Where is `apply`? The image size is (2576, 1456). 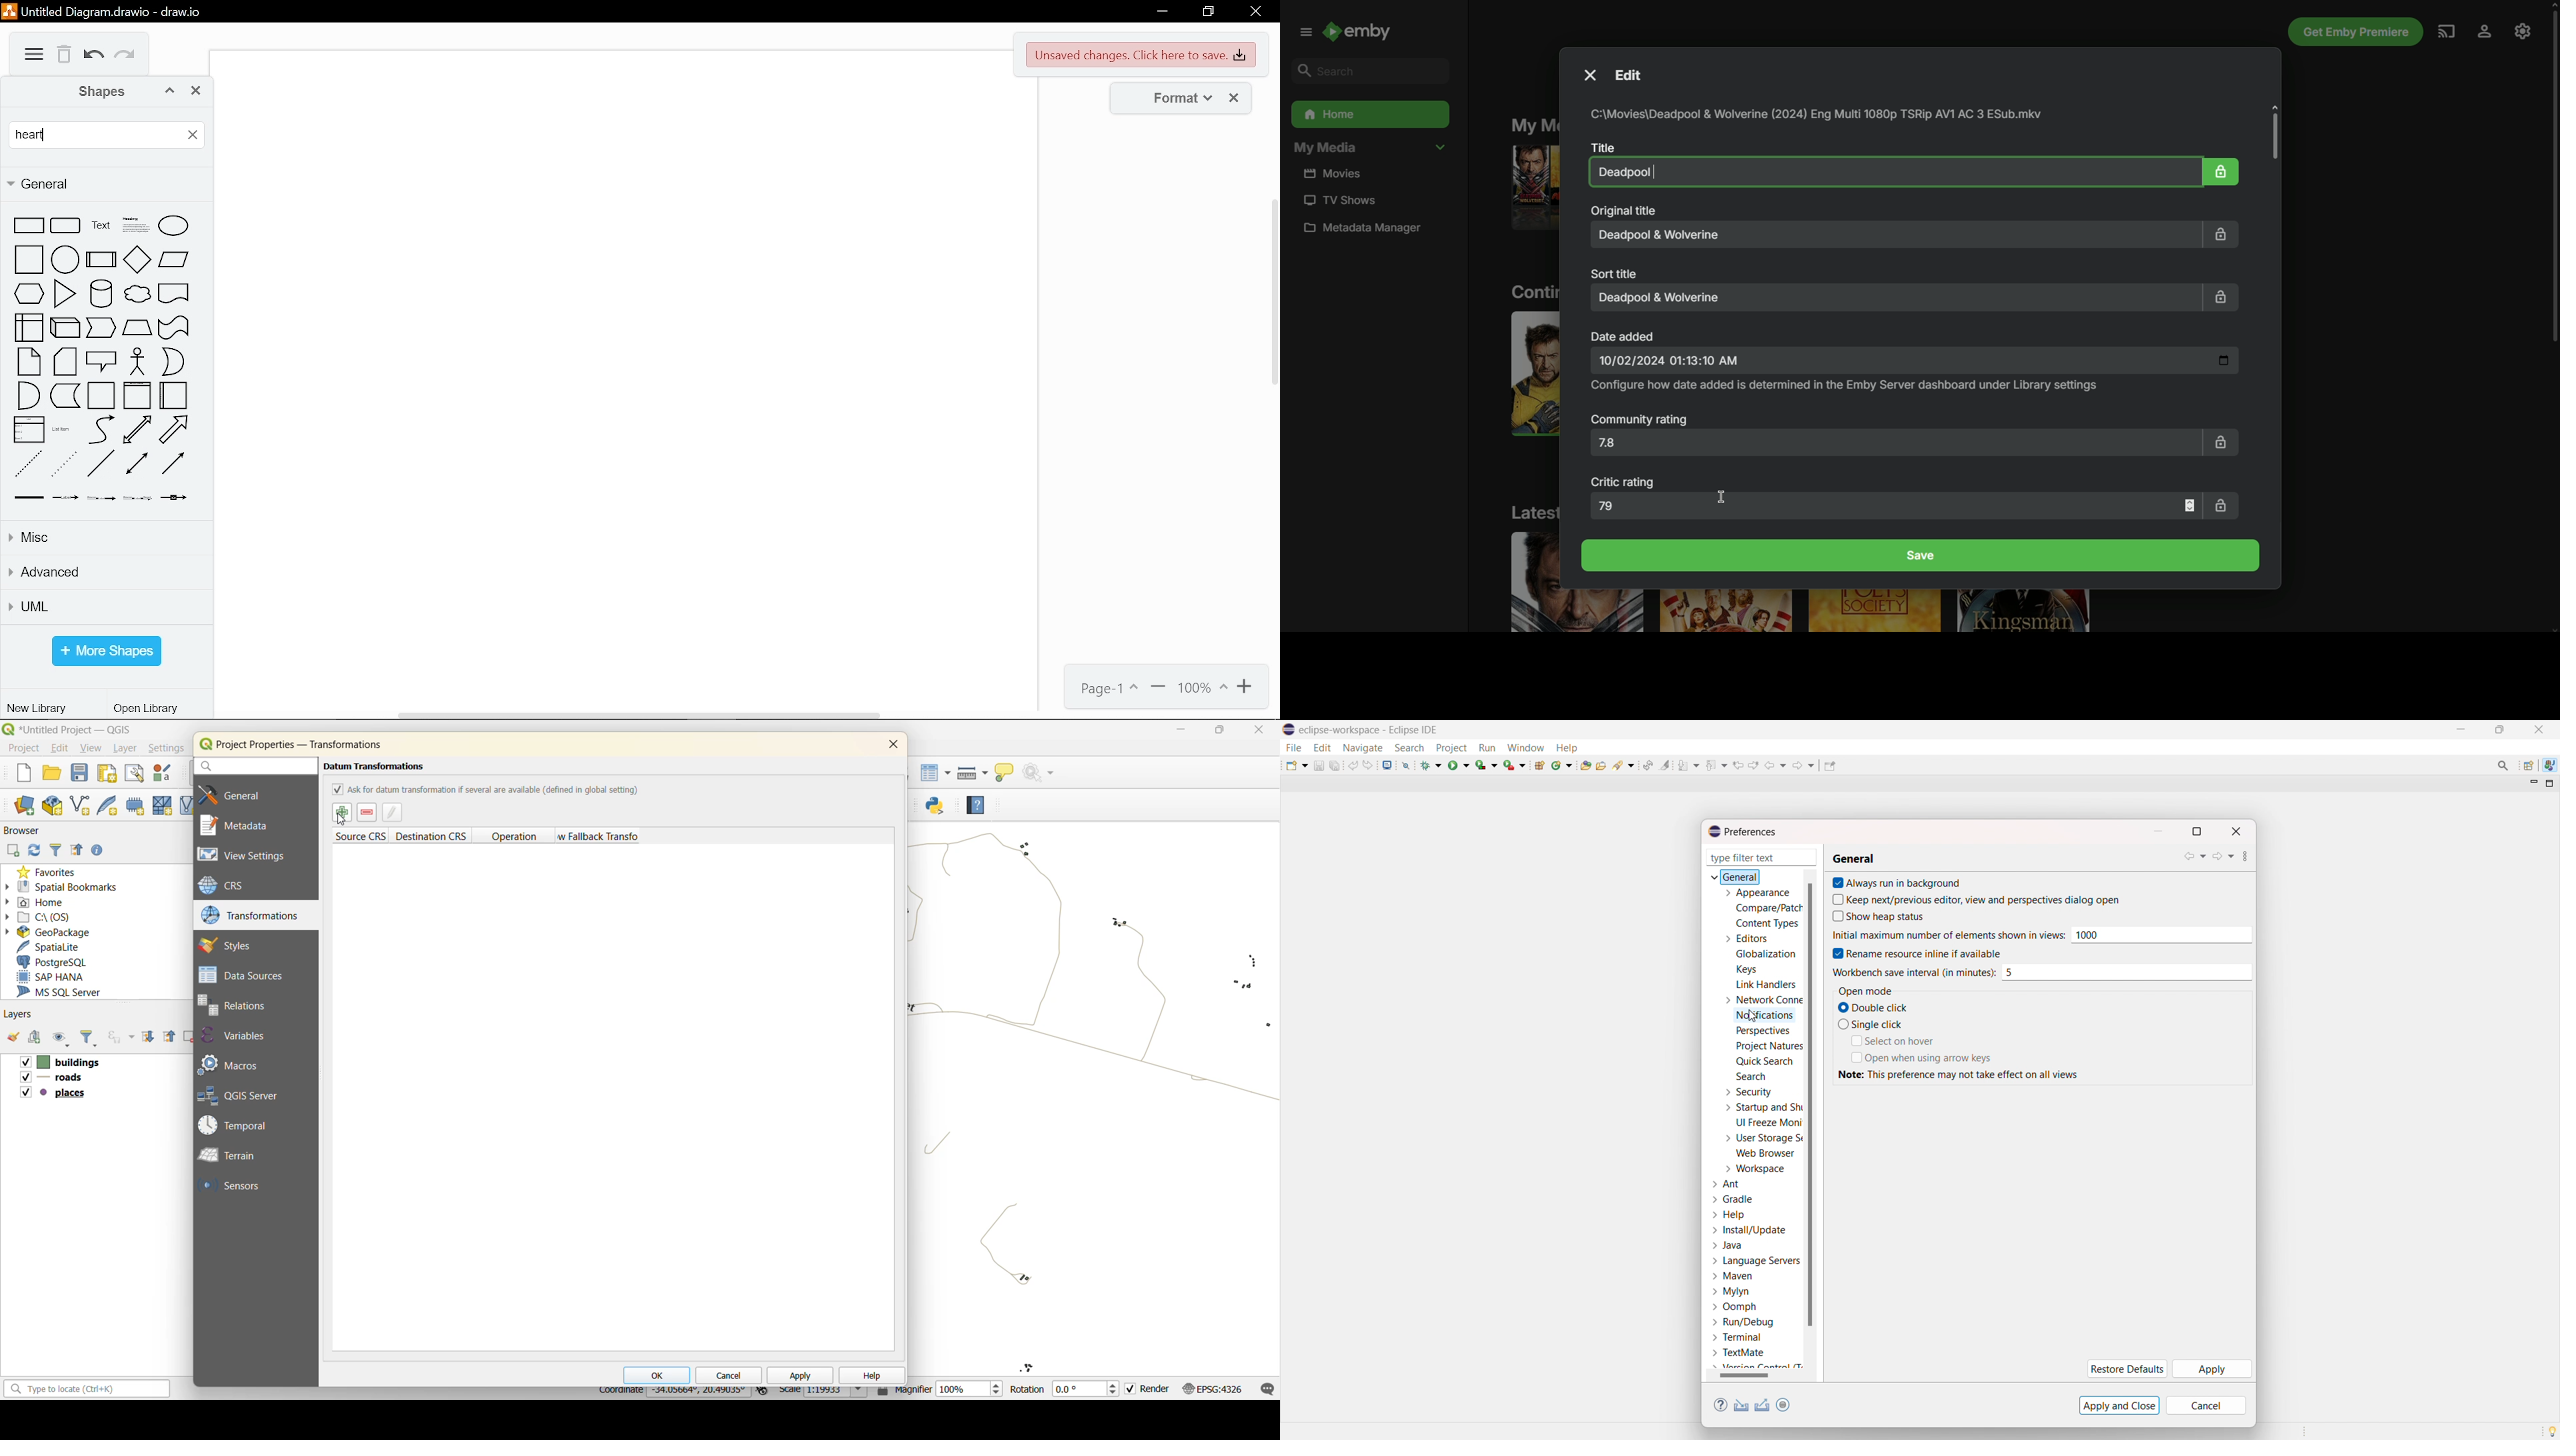 apply is located at coordinates (2211, 1369).